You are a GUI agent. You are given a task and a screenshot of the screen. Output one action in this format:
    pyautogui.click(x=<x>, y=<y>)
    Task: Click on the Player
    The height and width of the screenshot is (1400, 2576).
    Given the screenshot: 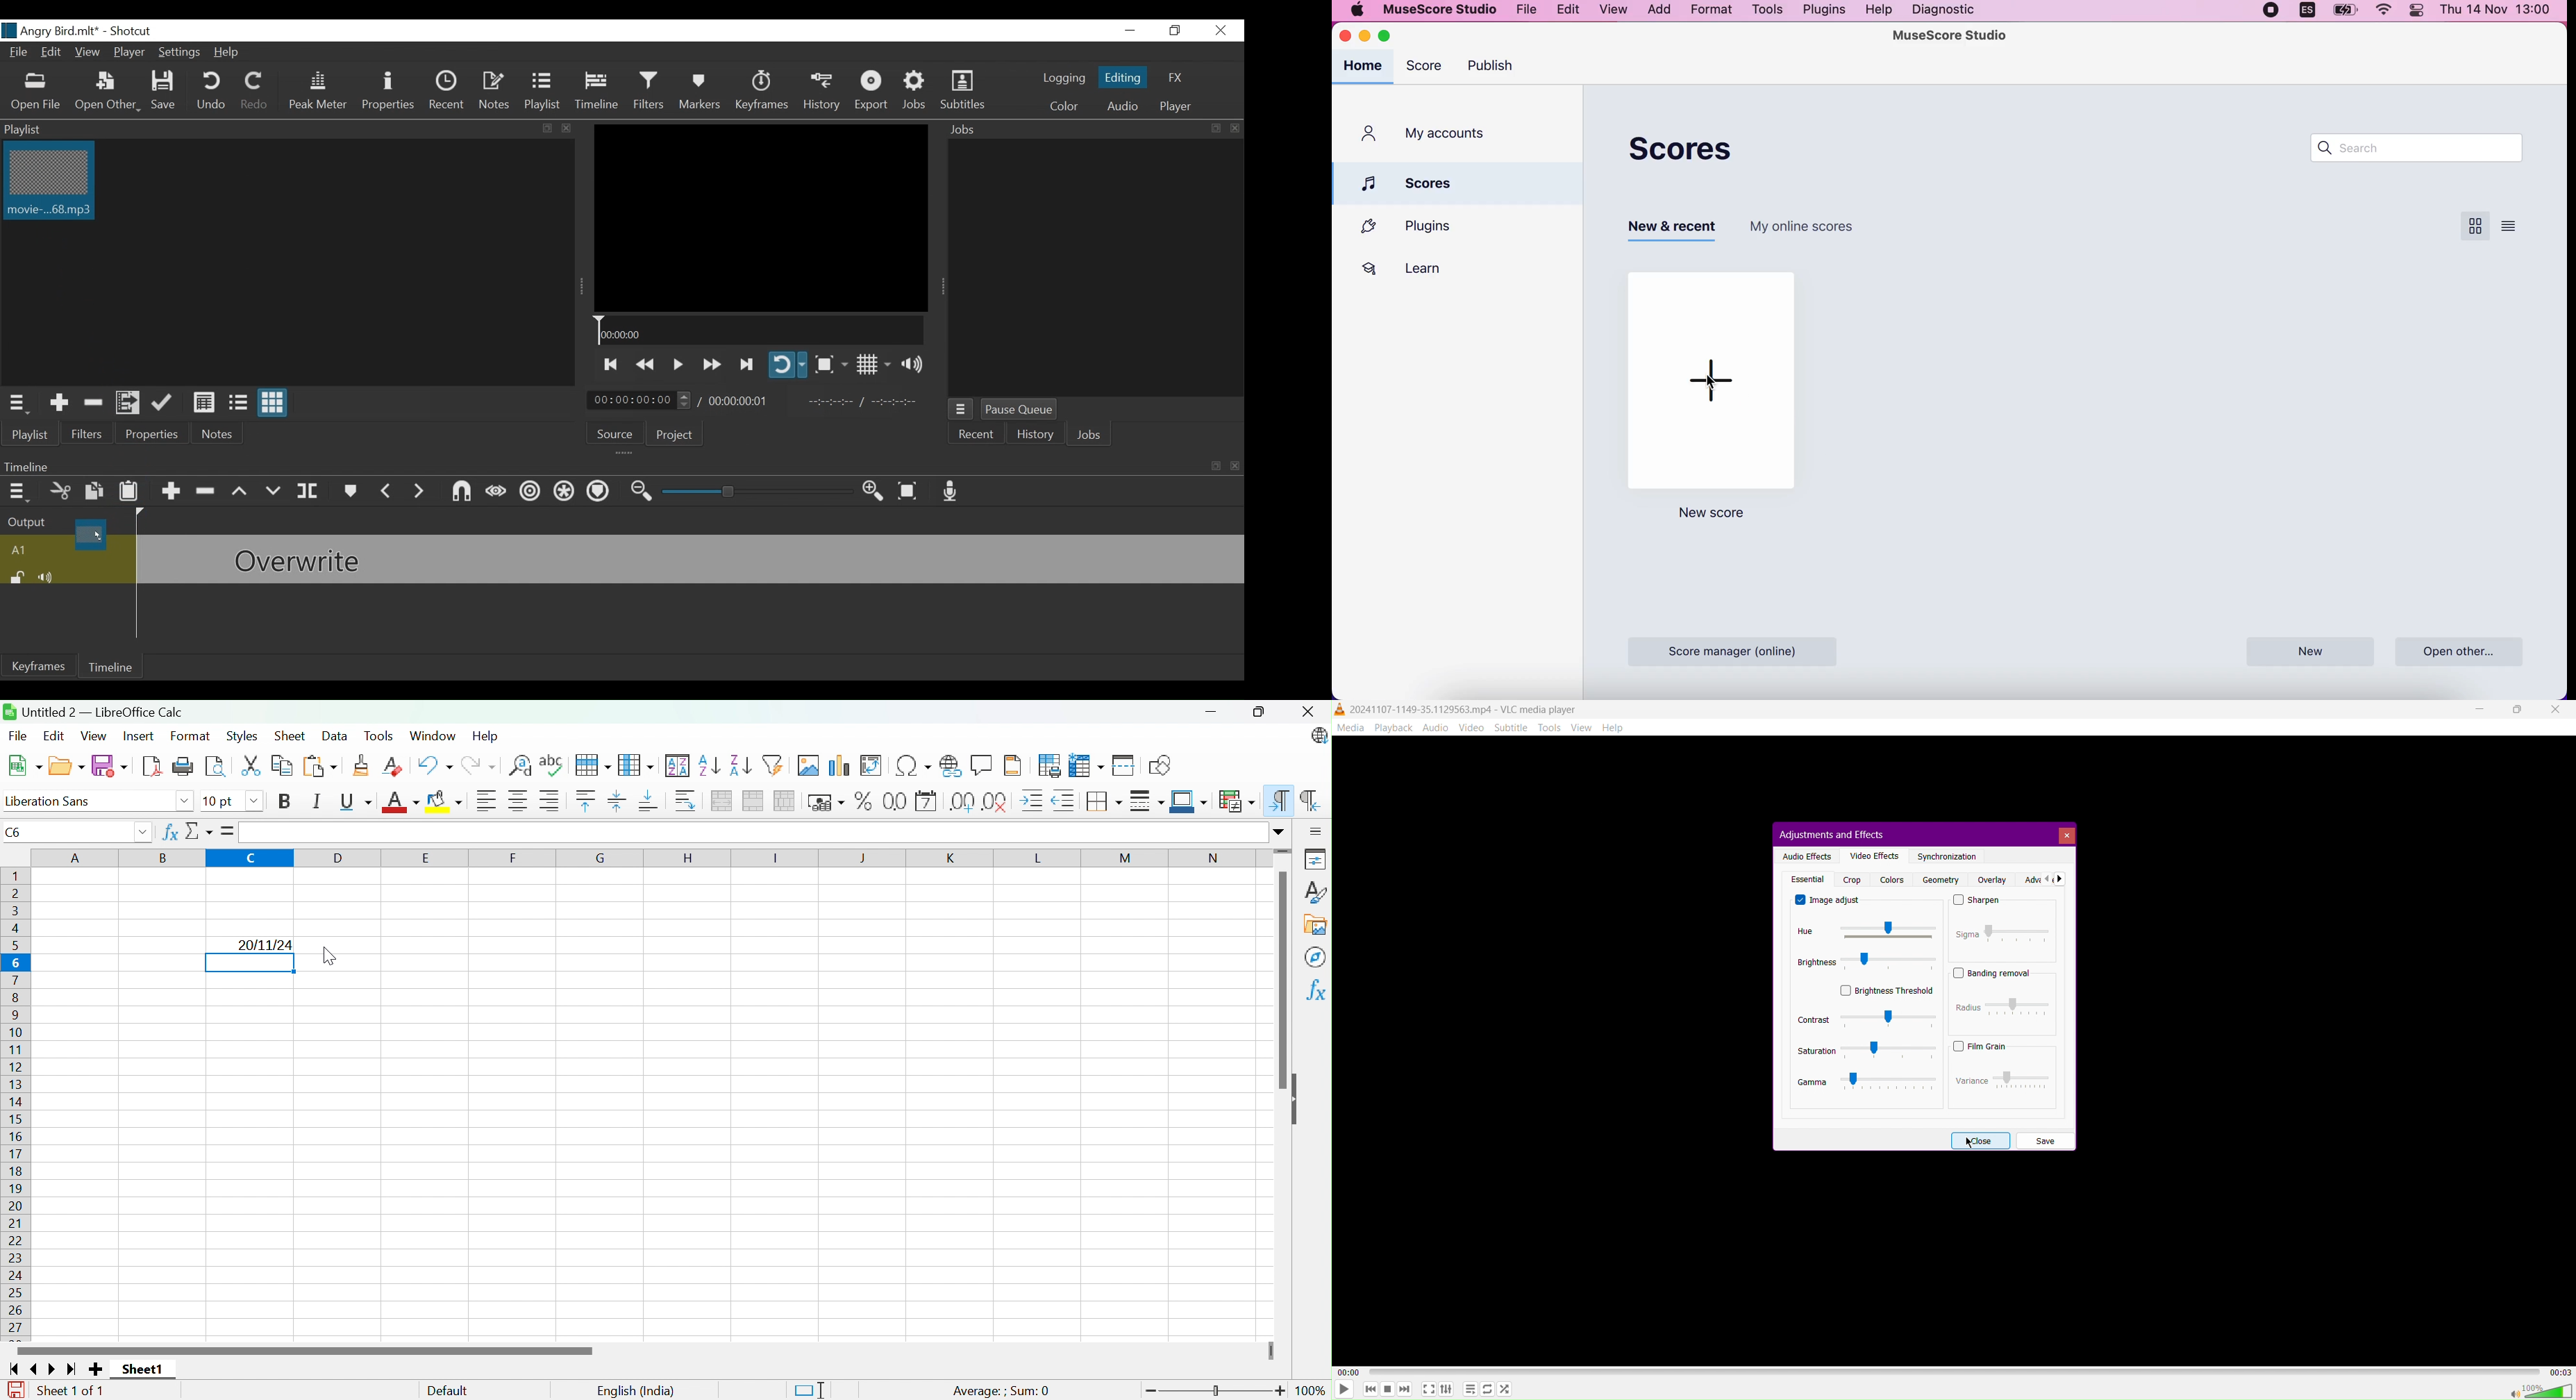 What is the action you would take?
    pyautogui.click(x=127, y=54)
    